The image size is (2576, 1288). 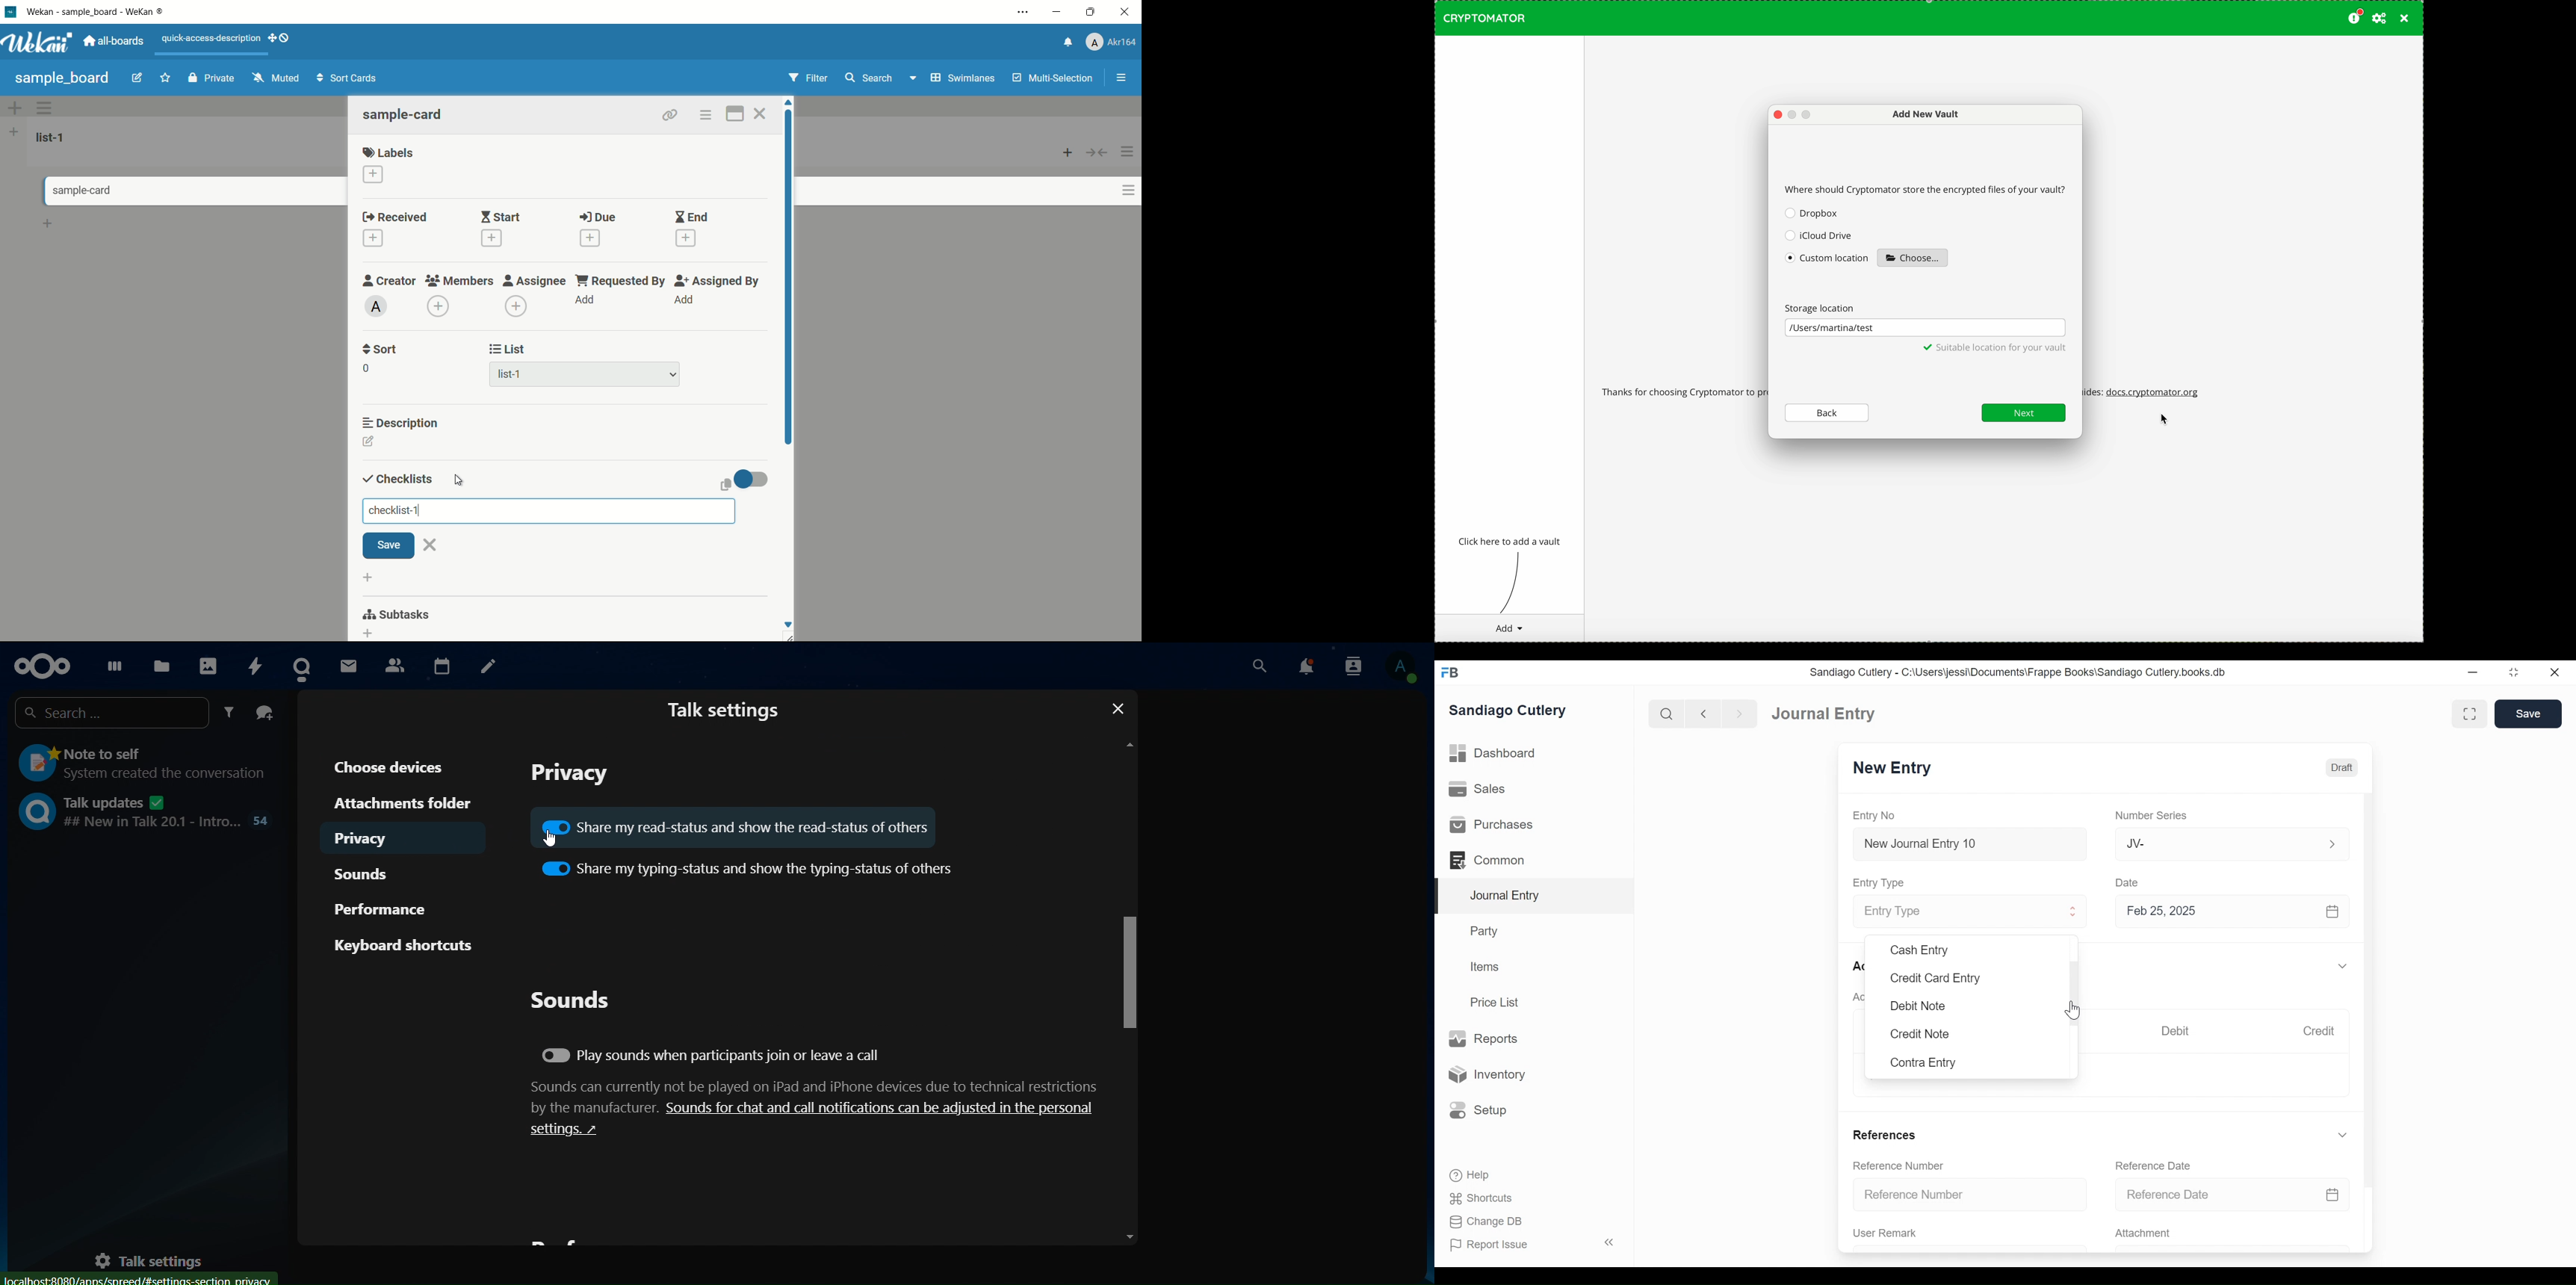 What do you see at coordinates (386, 906) in the screenshot?
I see `performance` at bounding box center [386, 906].